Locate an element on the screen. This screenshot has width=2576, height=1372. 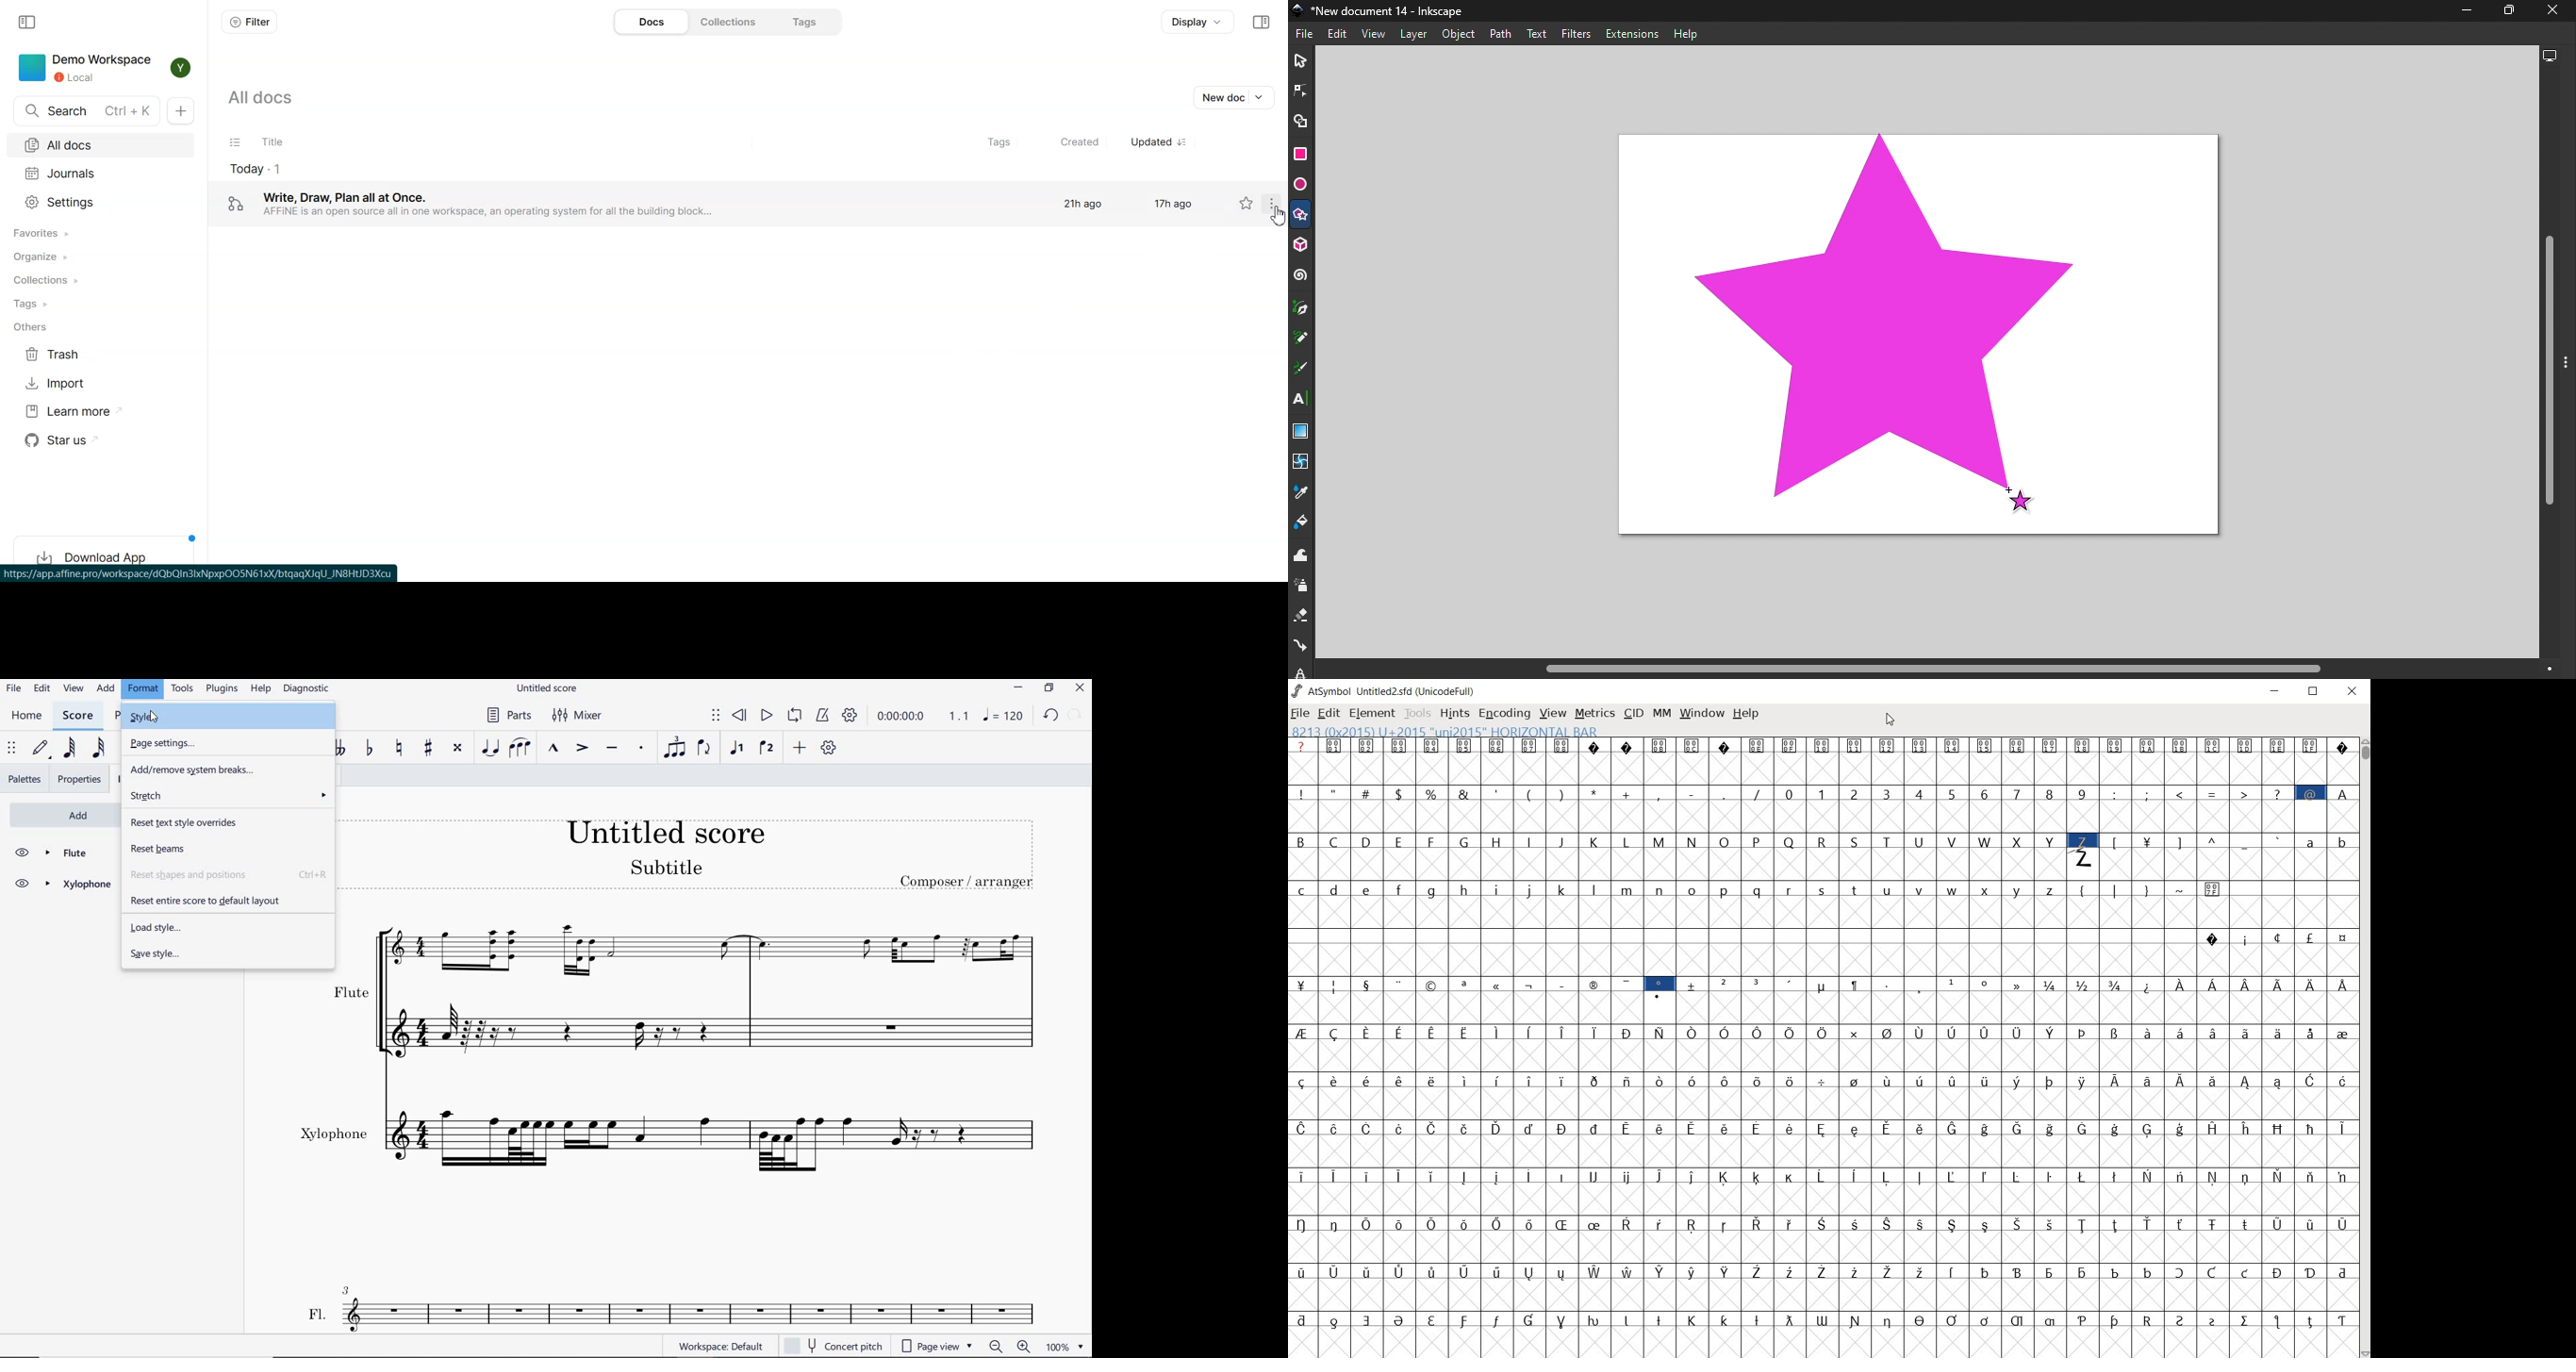
Filters is located at coordinates (1576, 35).